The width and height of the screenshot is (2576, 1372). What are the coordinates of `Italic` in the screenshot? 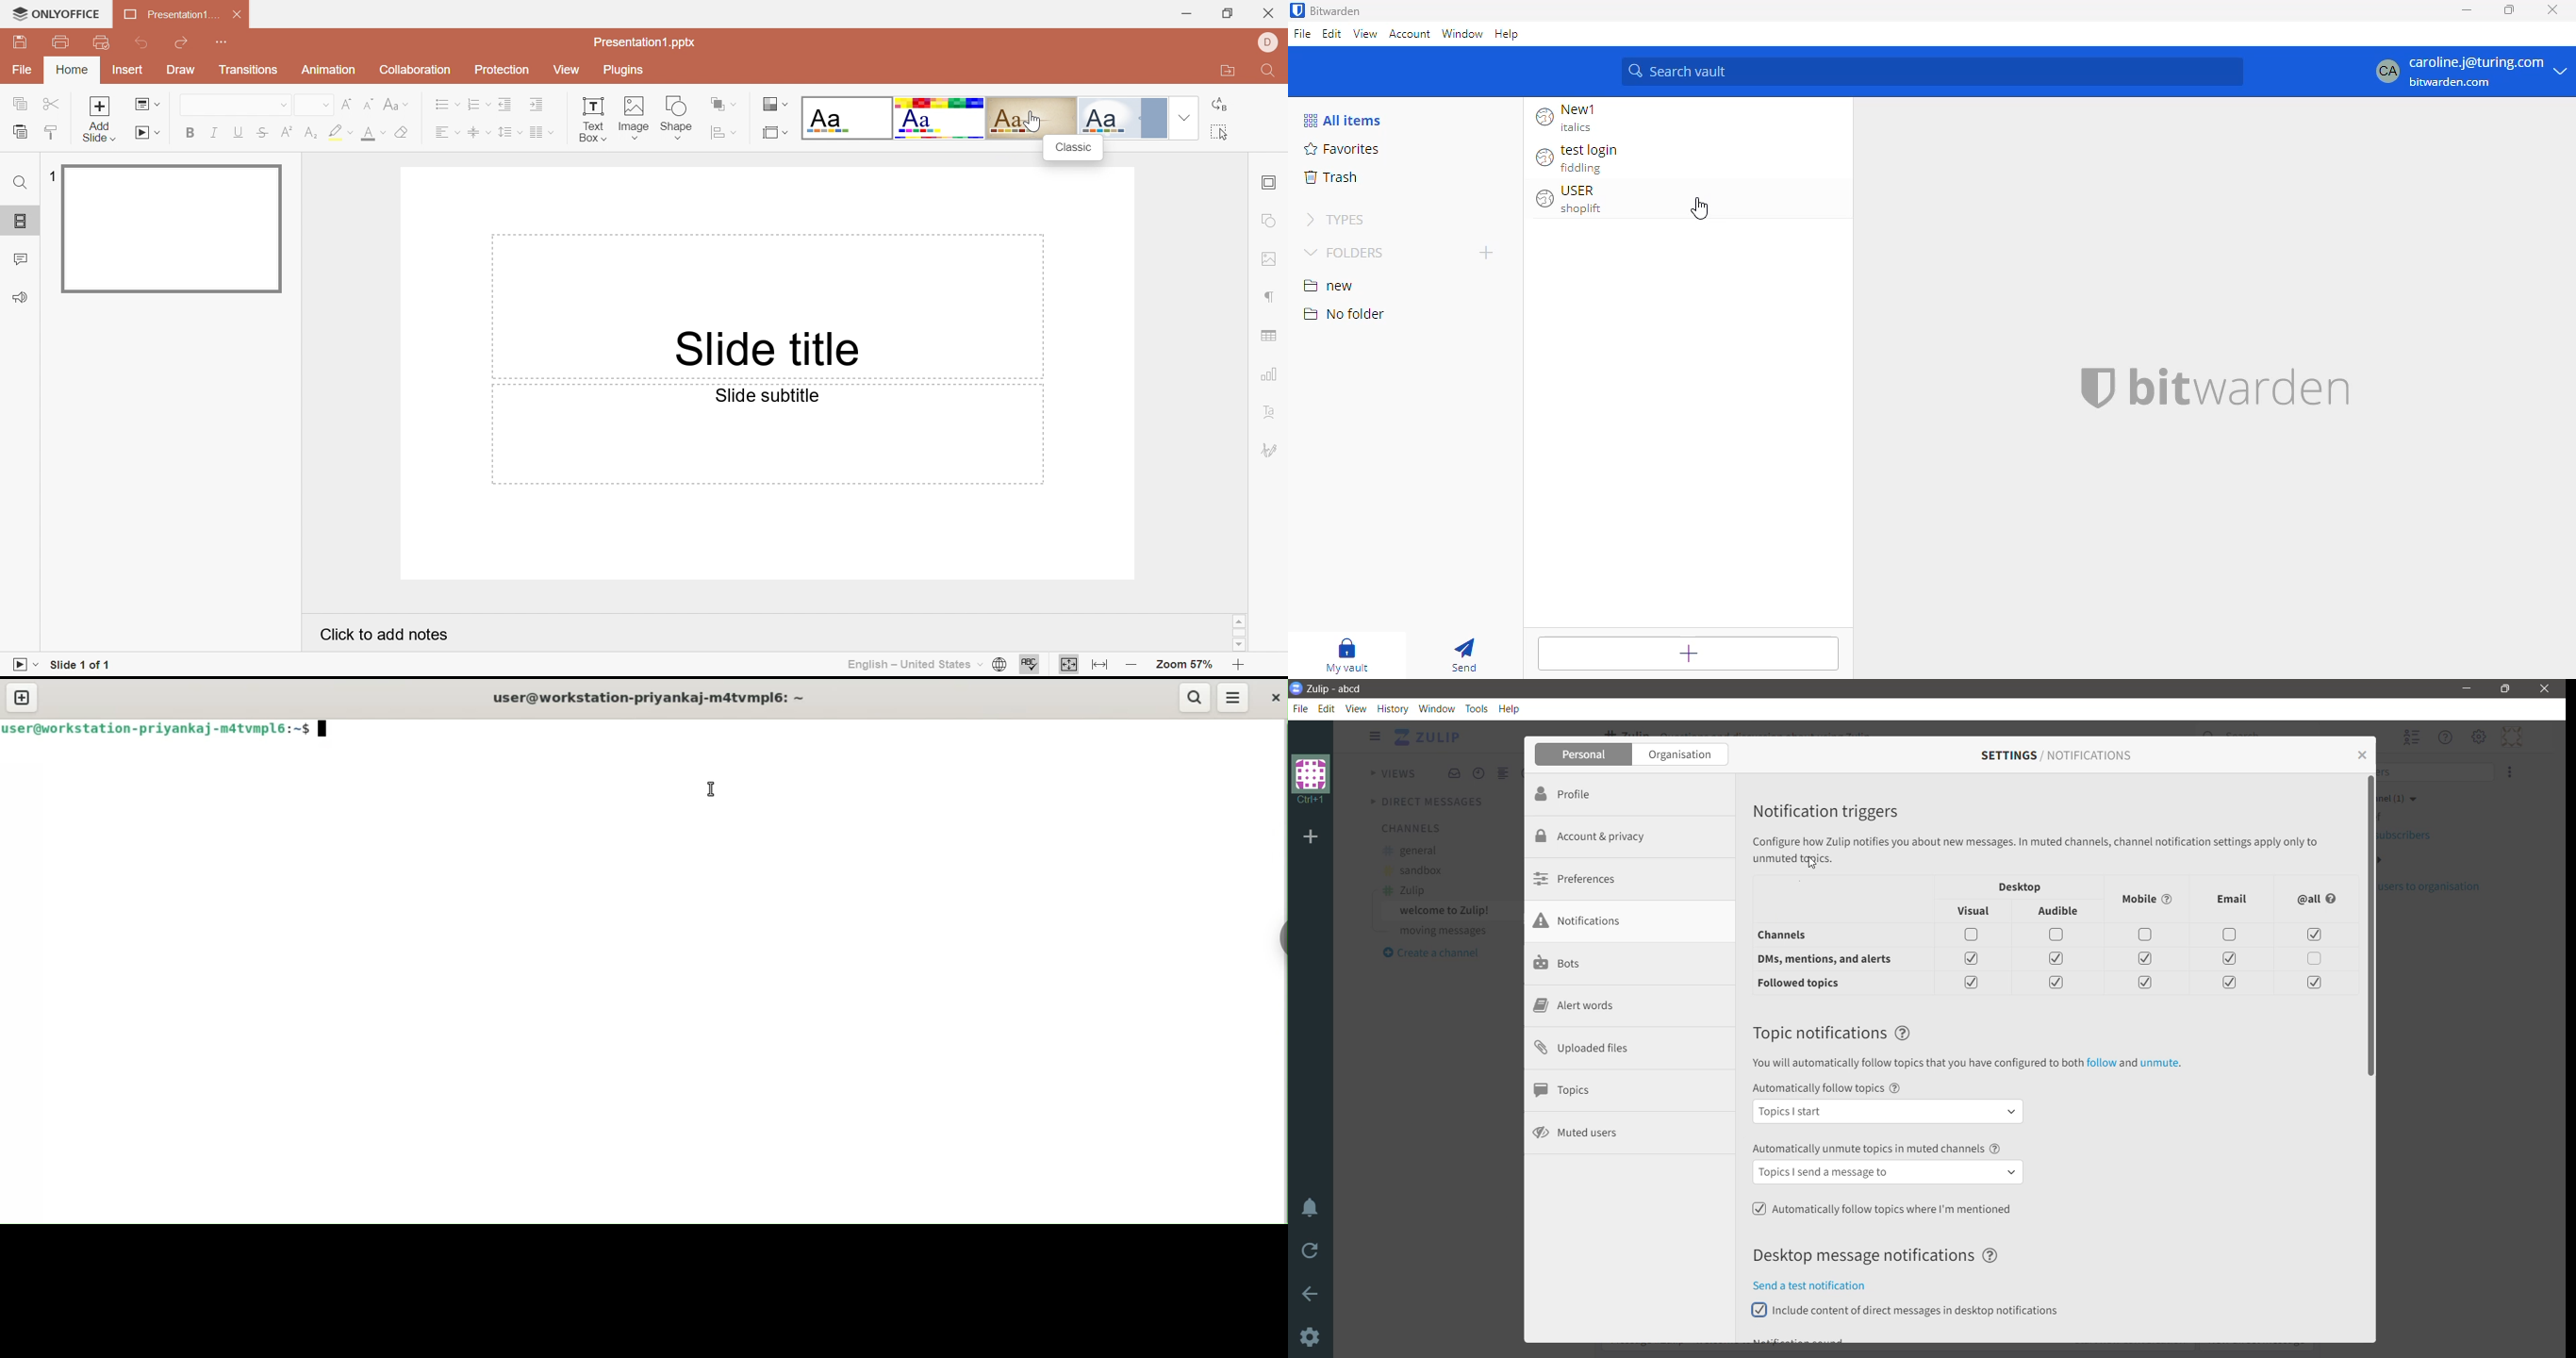 It's located at (213, 134).